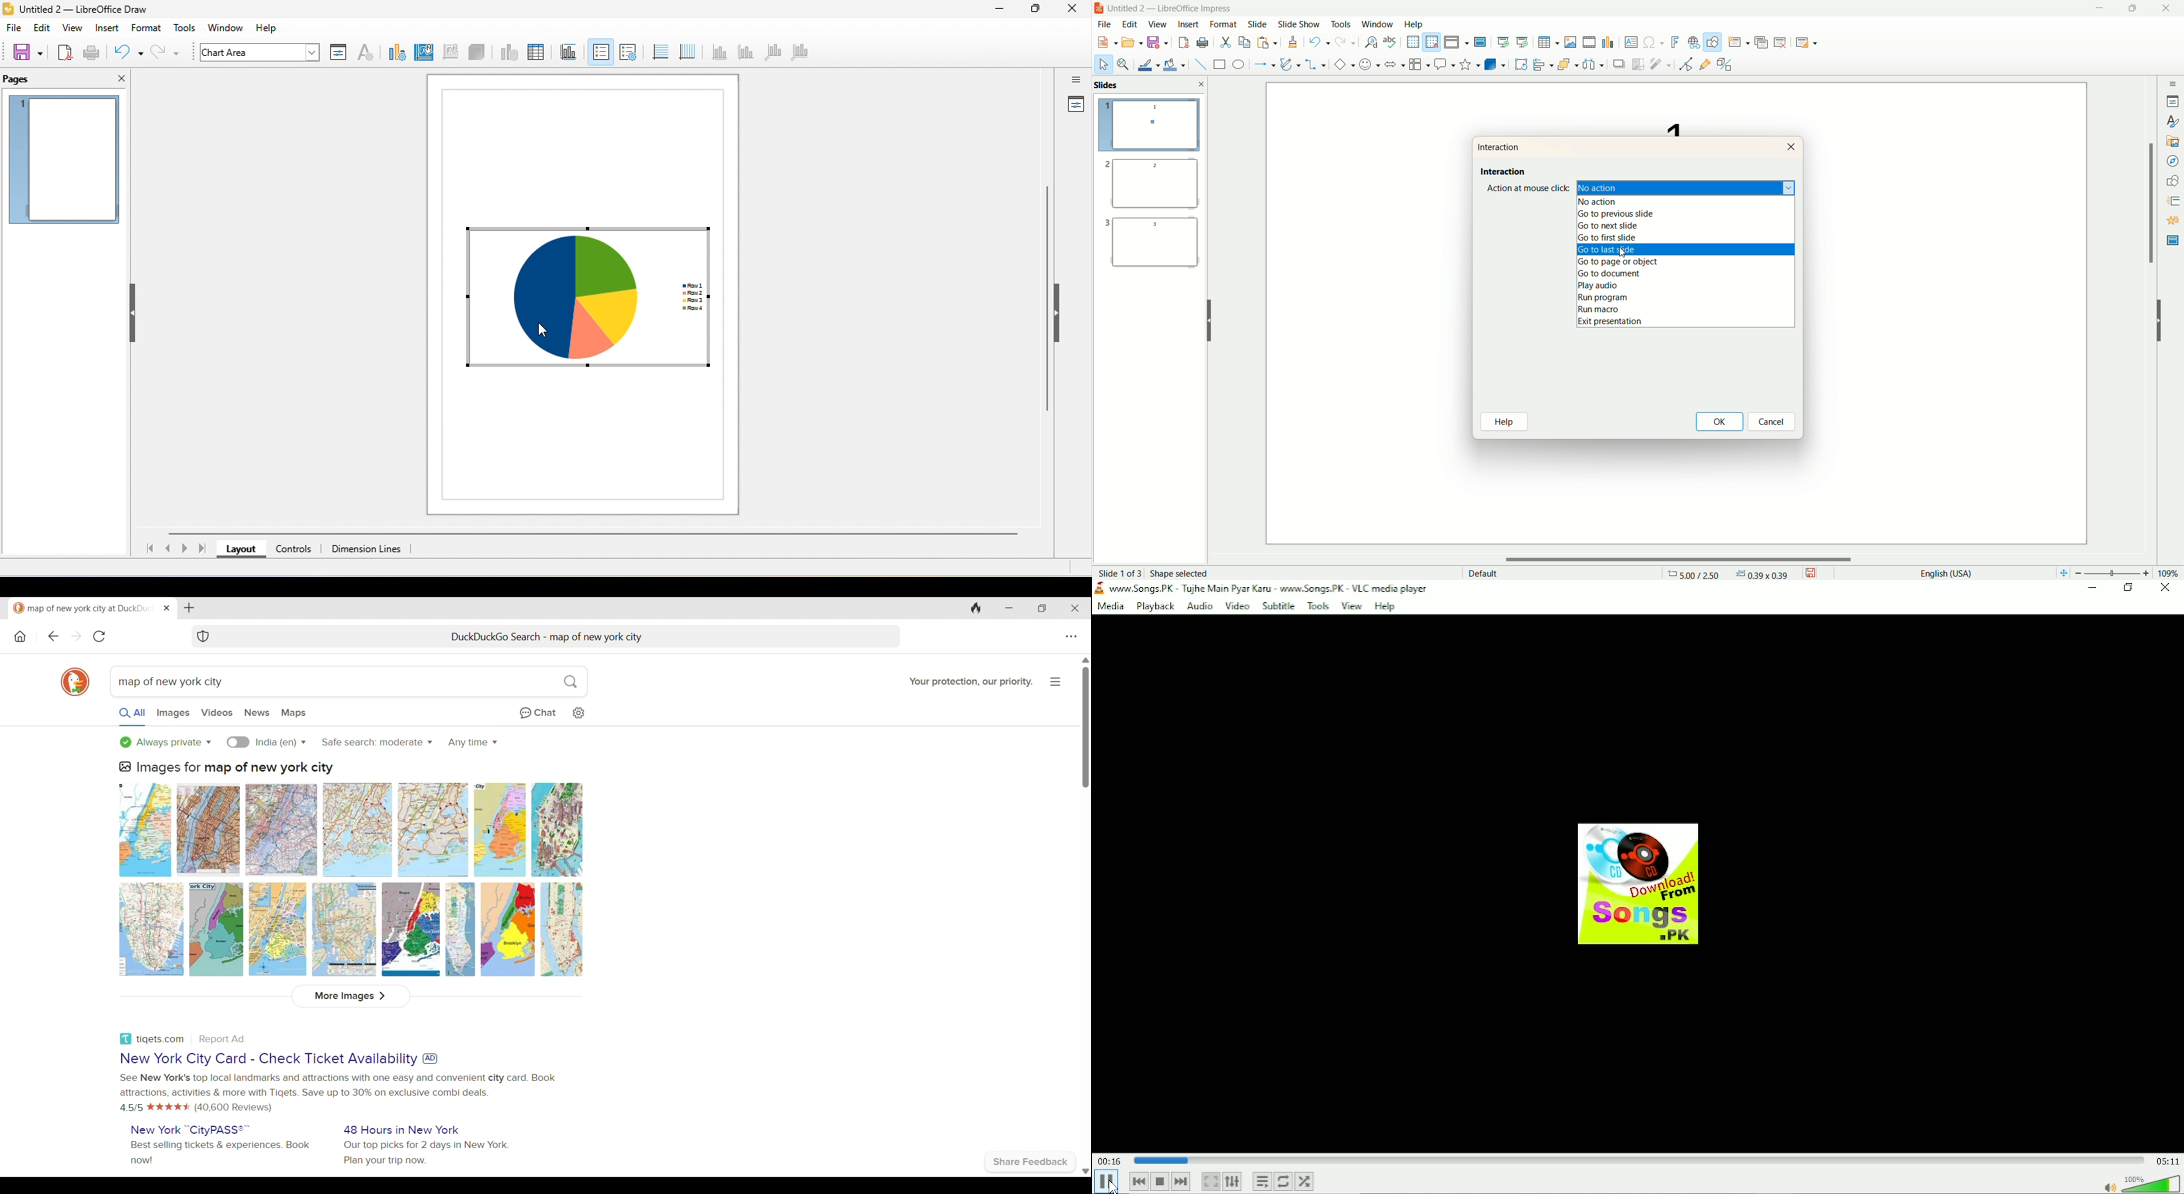  What do you see at coordinates (1217, 64) in the screenshot?
I see `rectangle` at bounding box center [1217, 64].